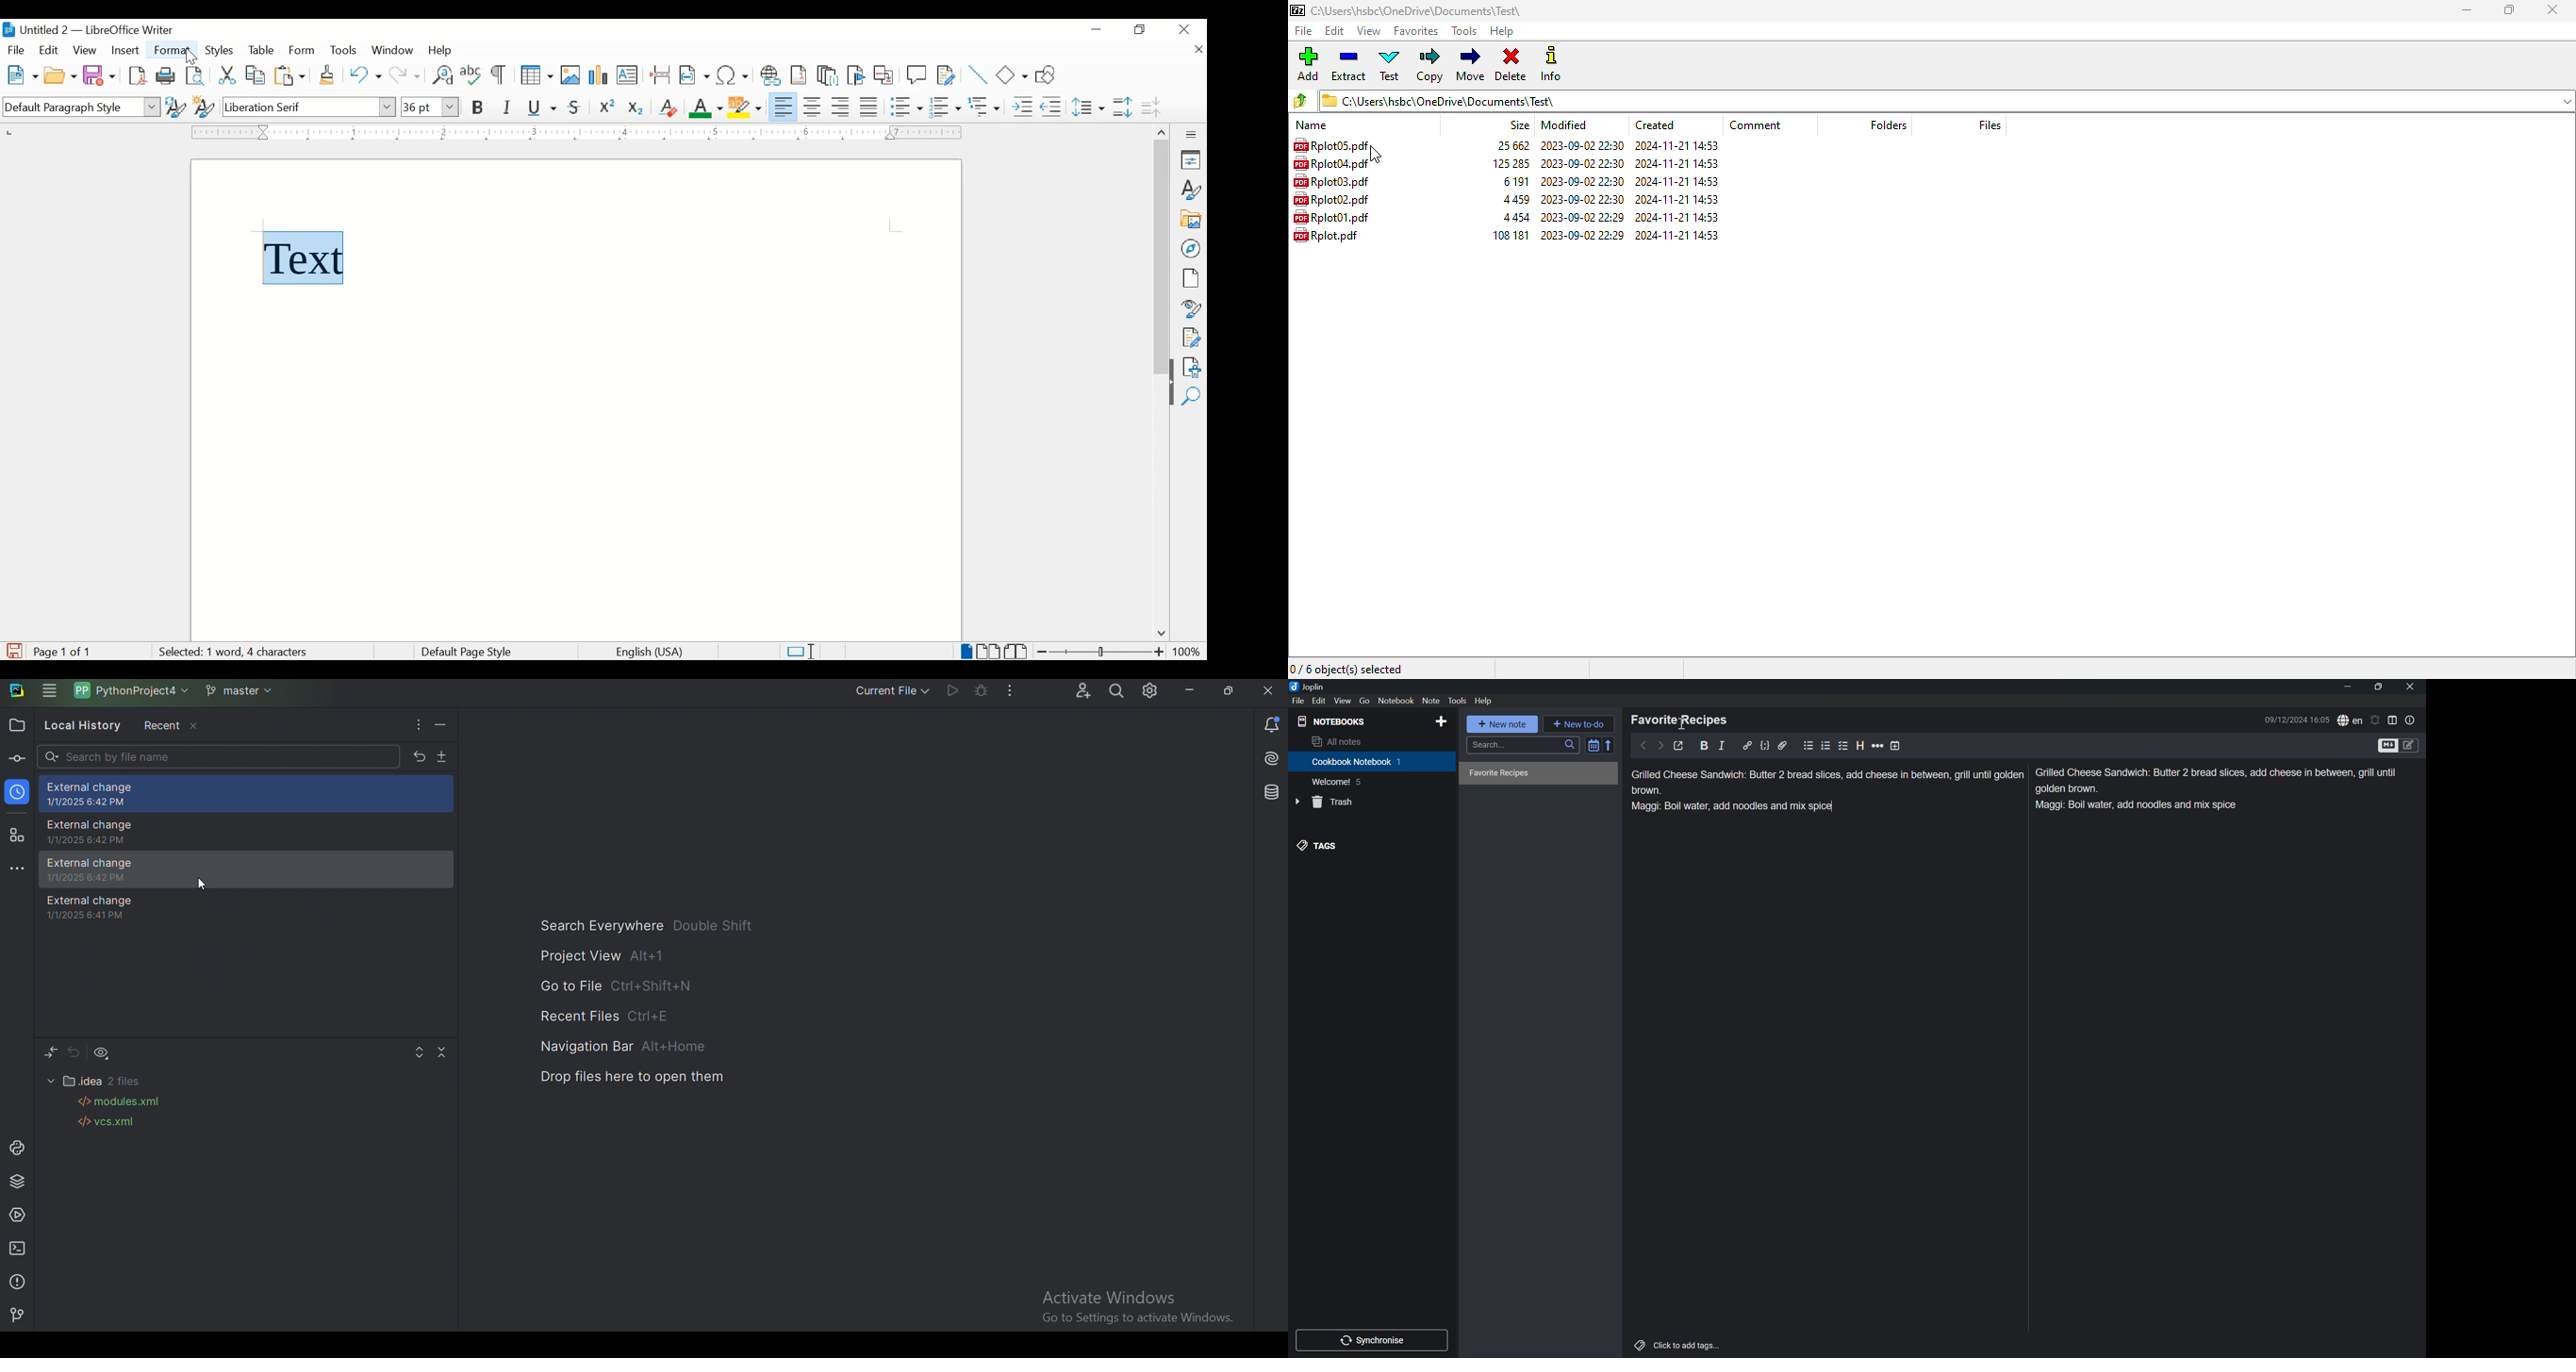 This screenshot has height=1372, width=2576. Describe the element at coordinates (695, 75) in the screenshot. I see `insert field` at that location.